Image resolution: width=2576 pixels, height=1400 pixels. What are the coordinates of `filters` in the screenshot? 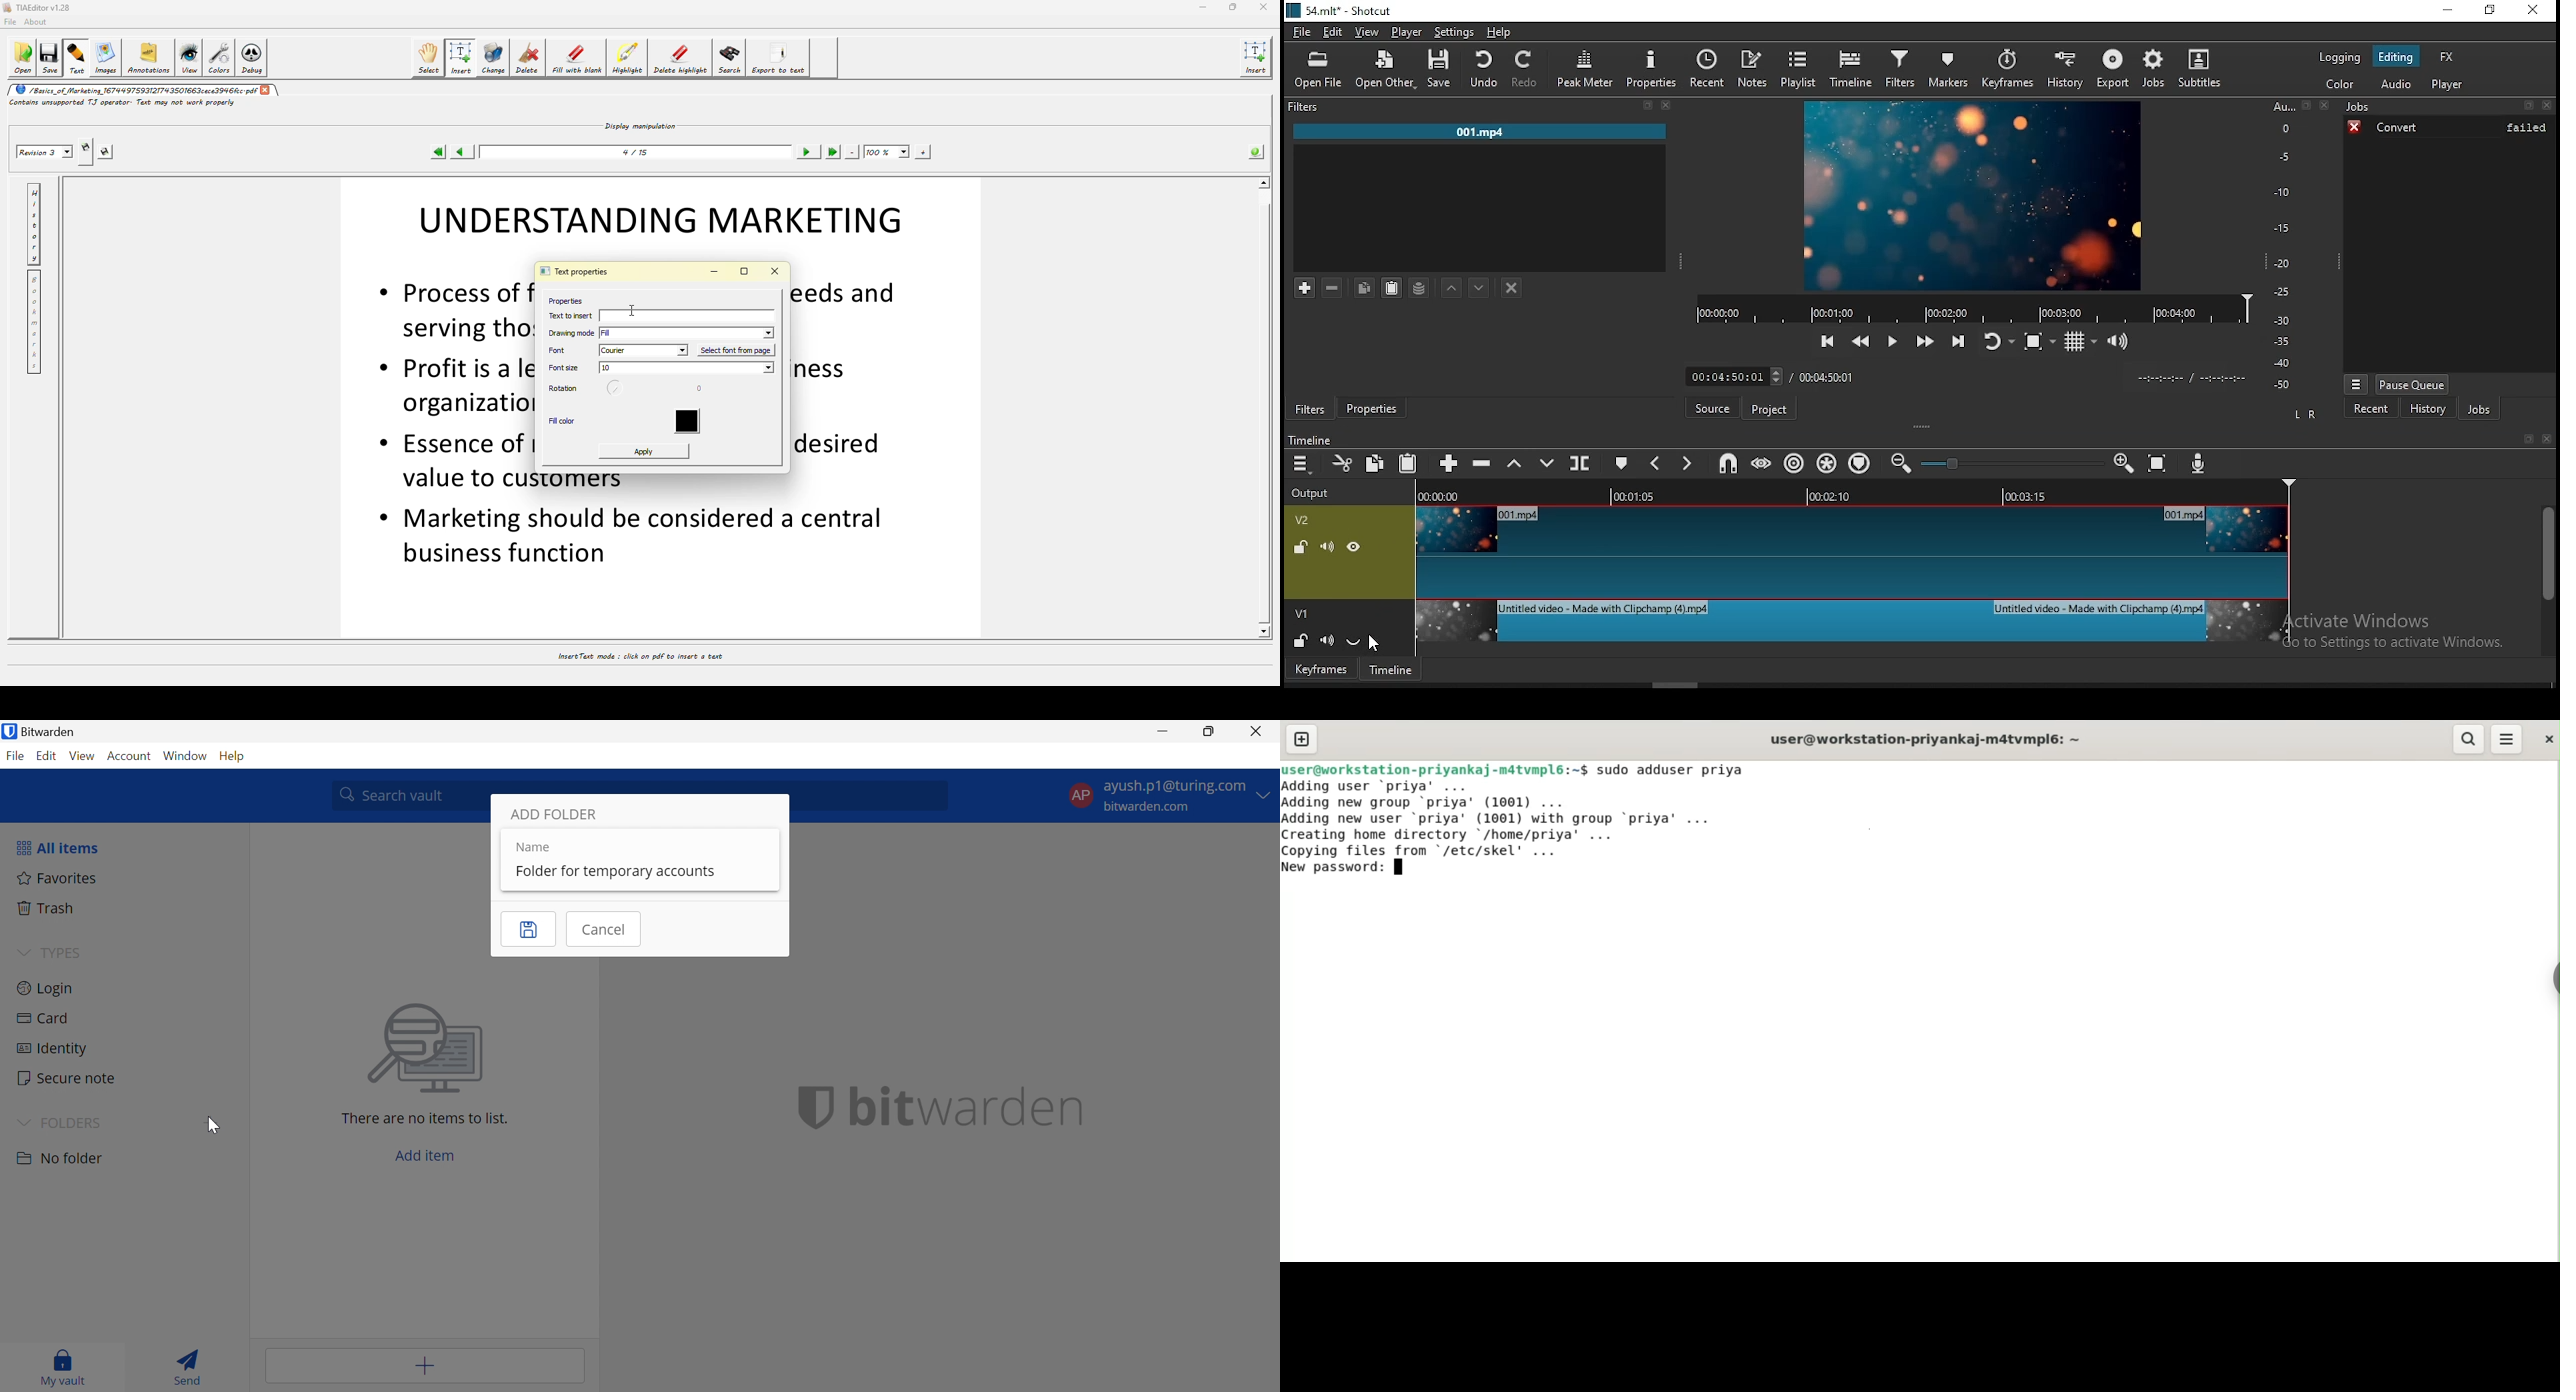 It's located at (1310, 409).